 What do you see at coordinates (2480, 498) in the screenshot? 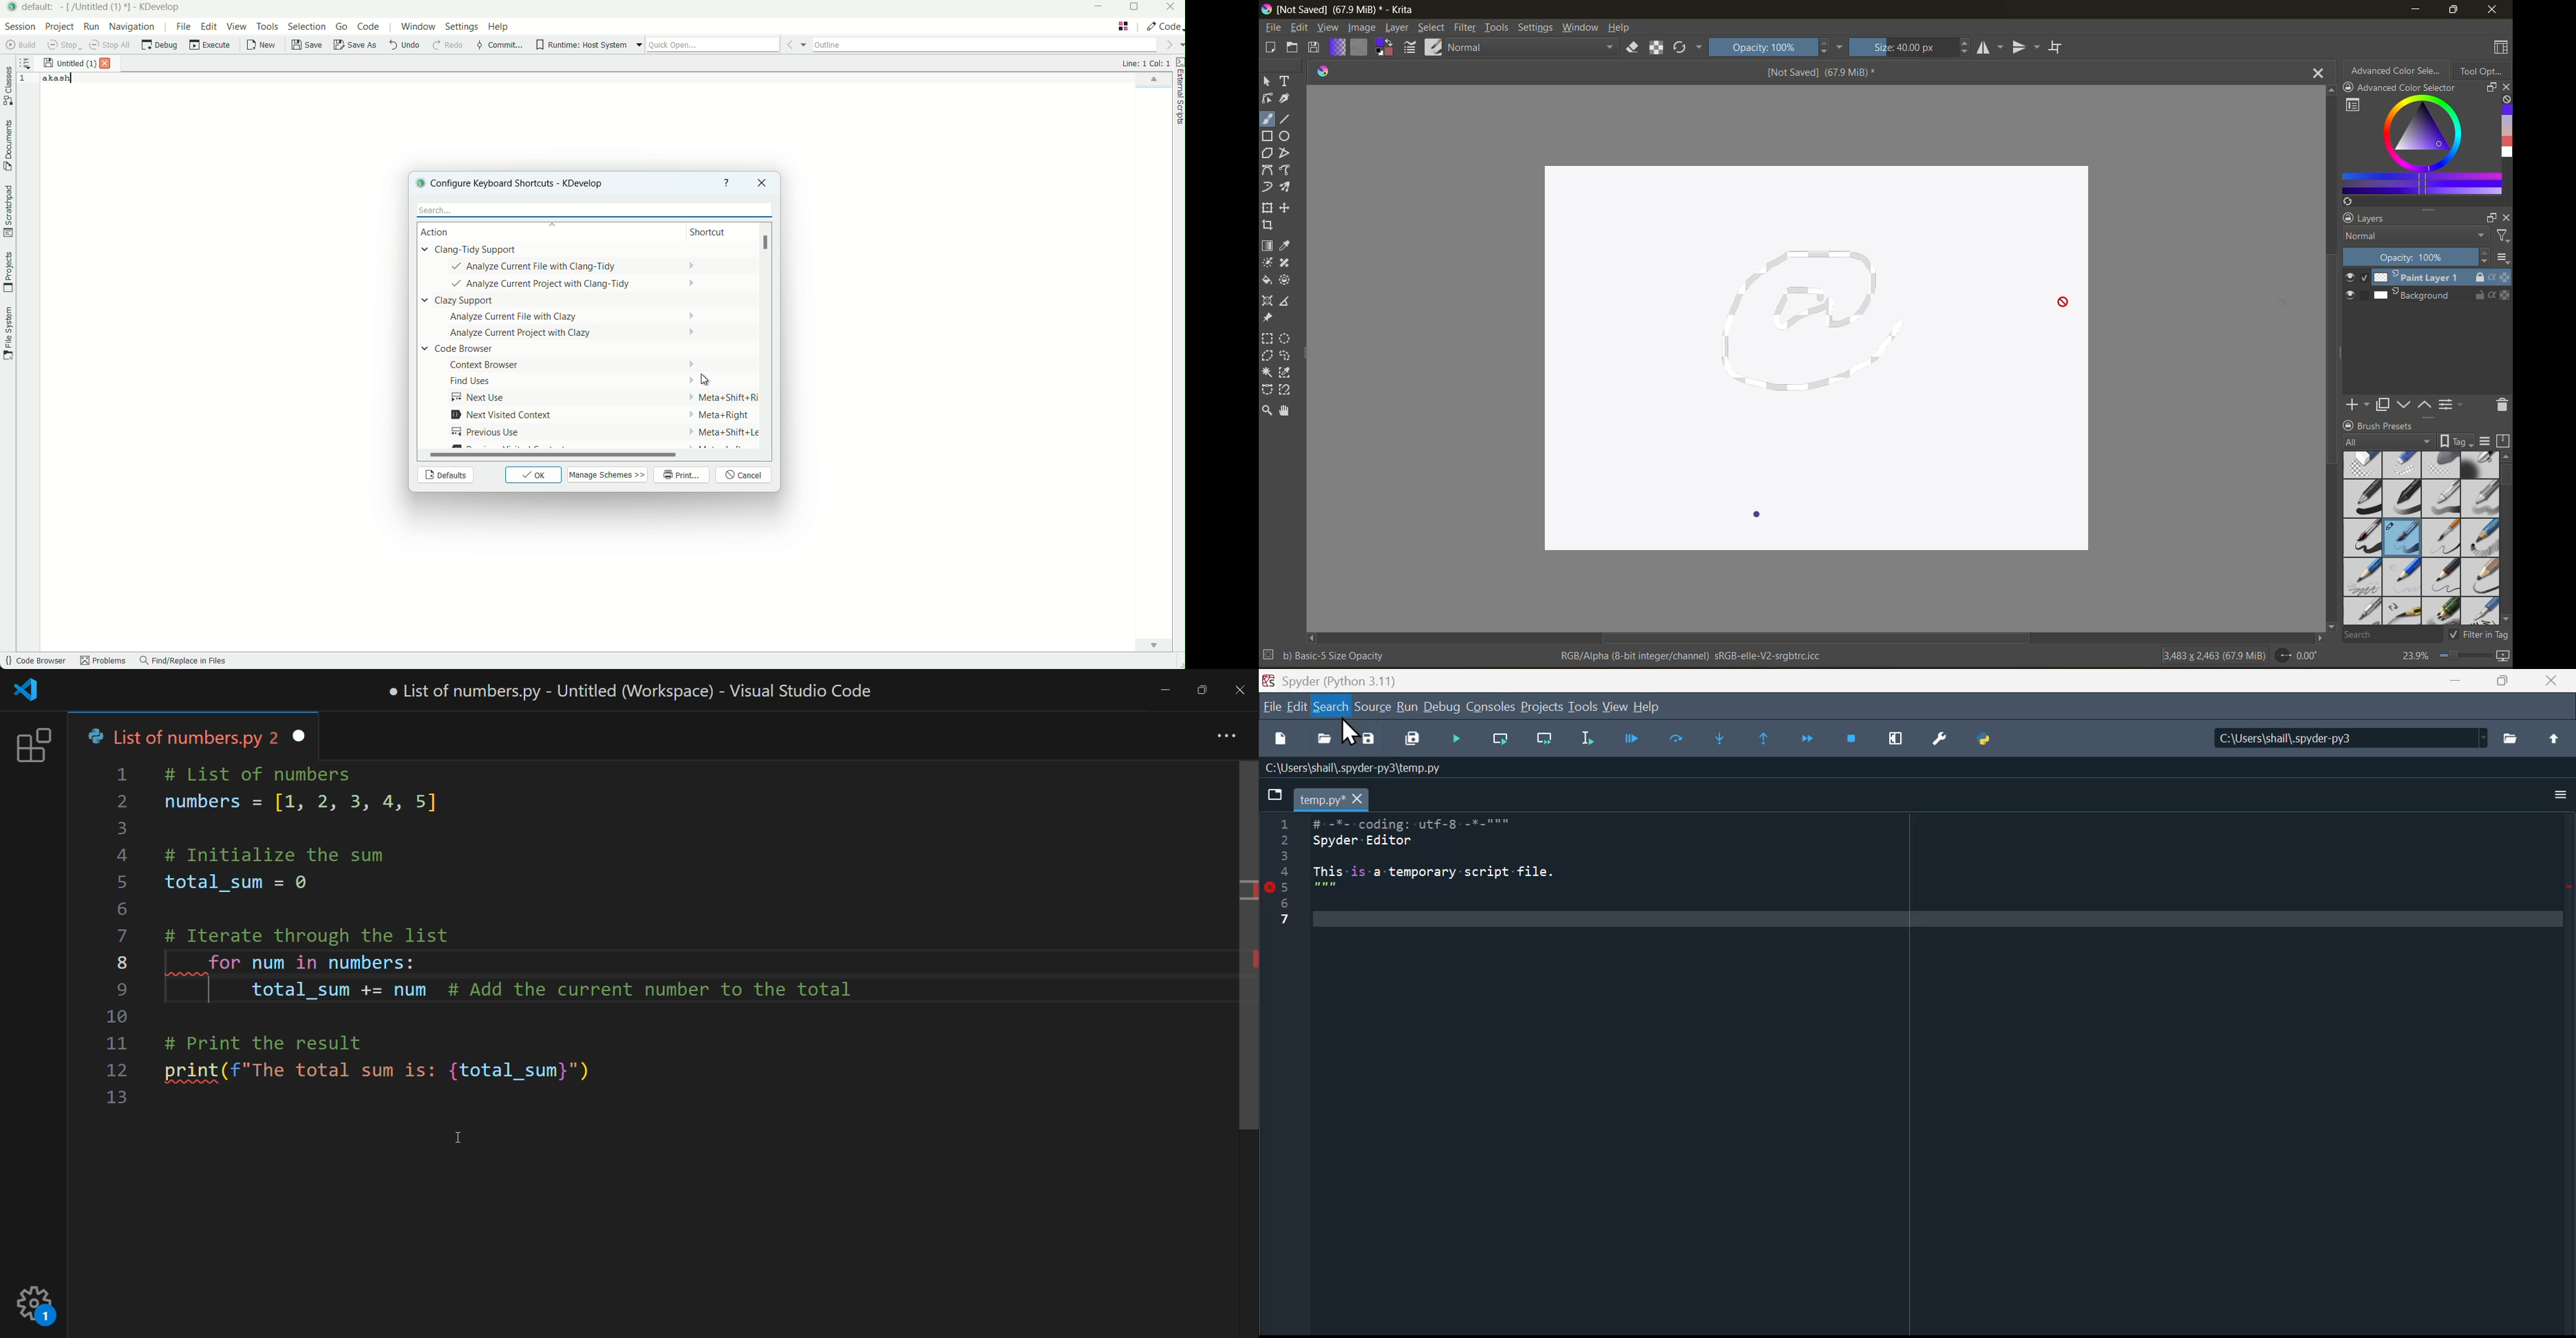
I see `grey pen` at bounding box center [2480, 498].